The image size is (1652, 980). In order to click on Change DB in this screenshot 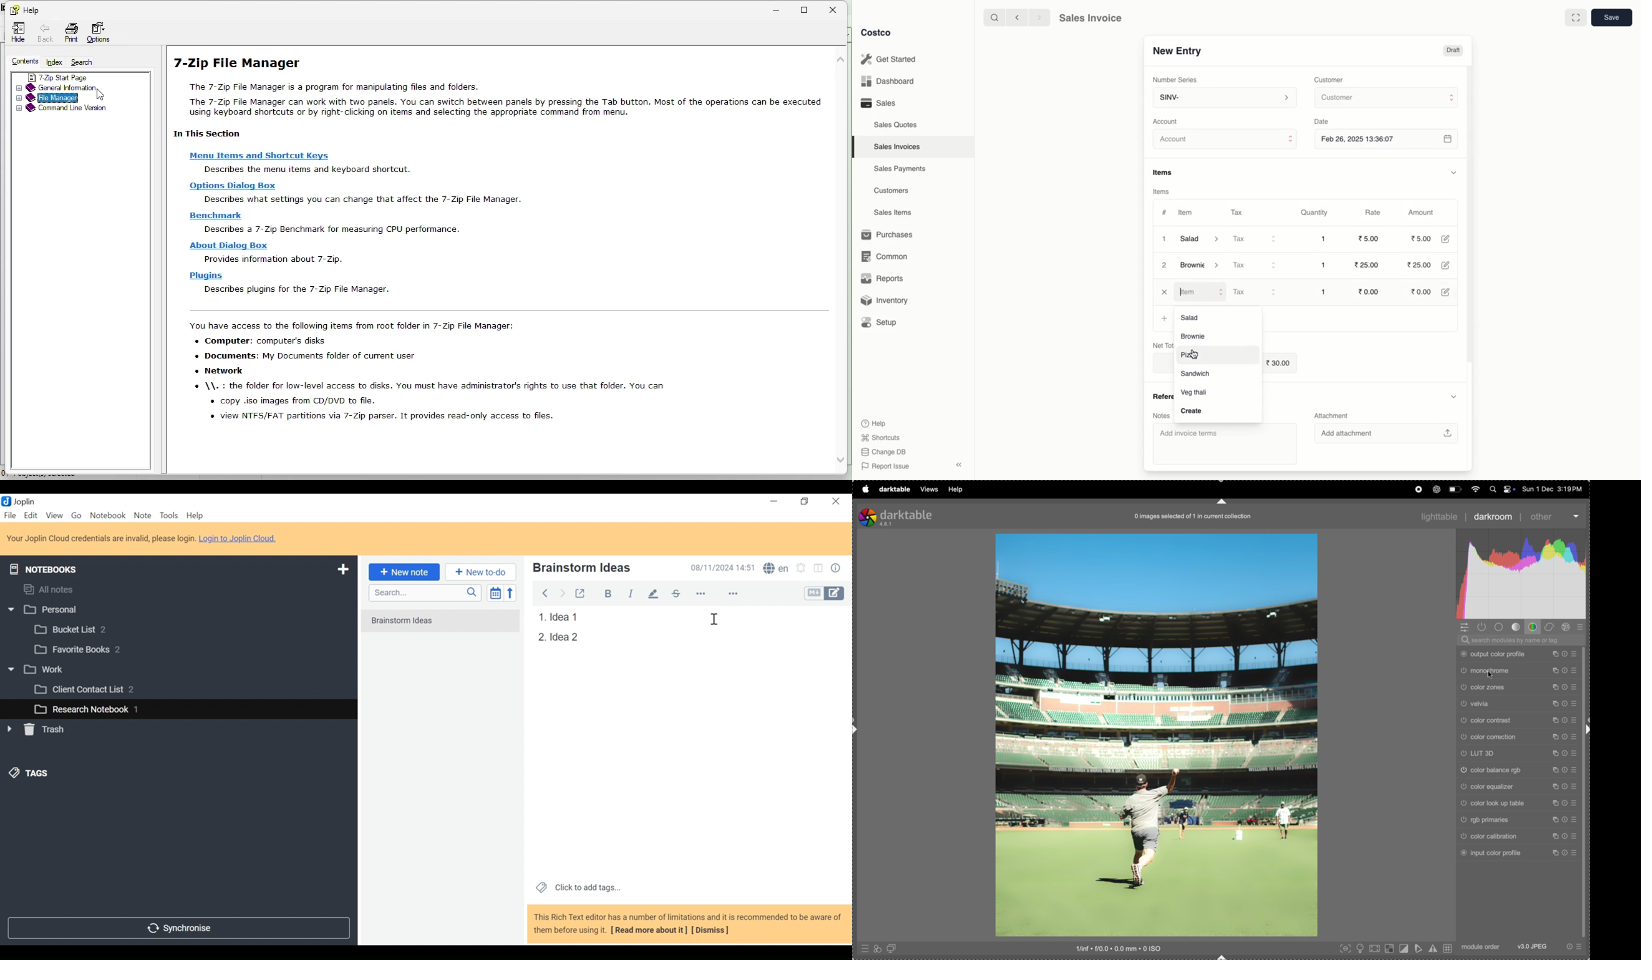, I will do `click(882, 451)`.